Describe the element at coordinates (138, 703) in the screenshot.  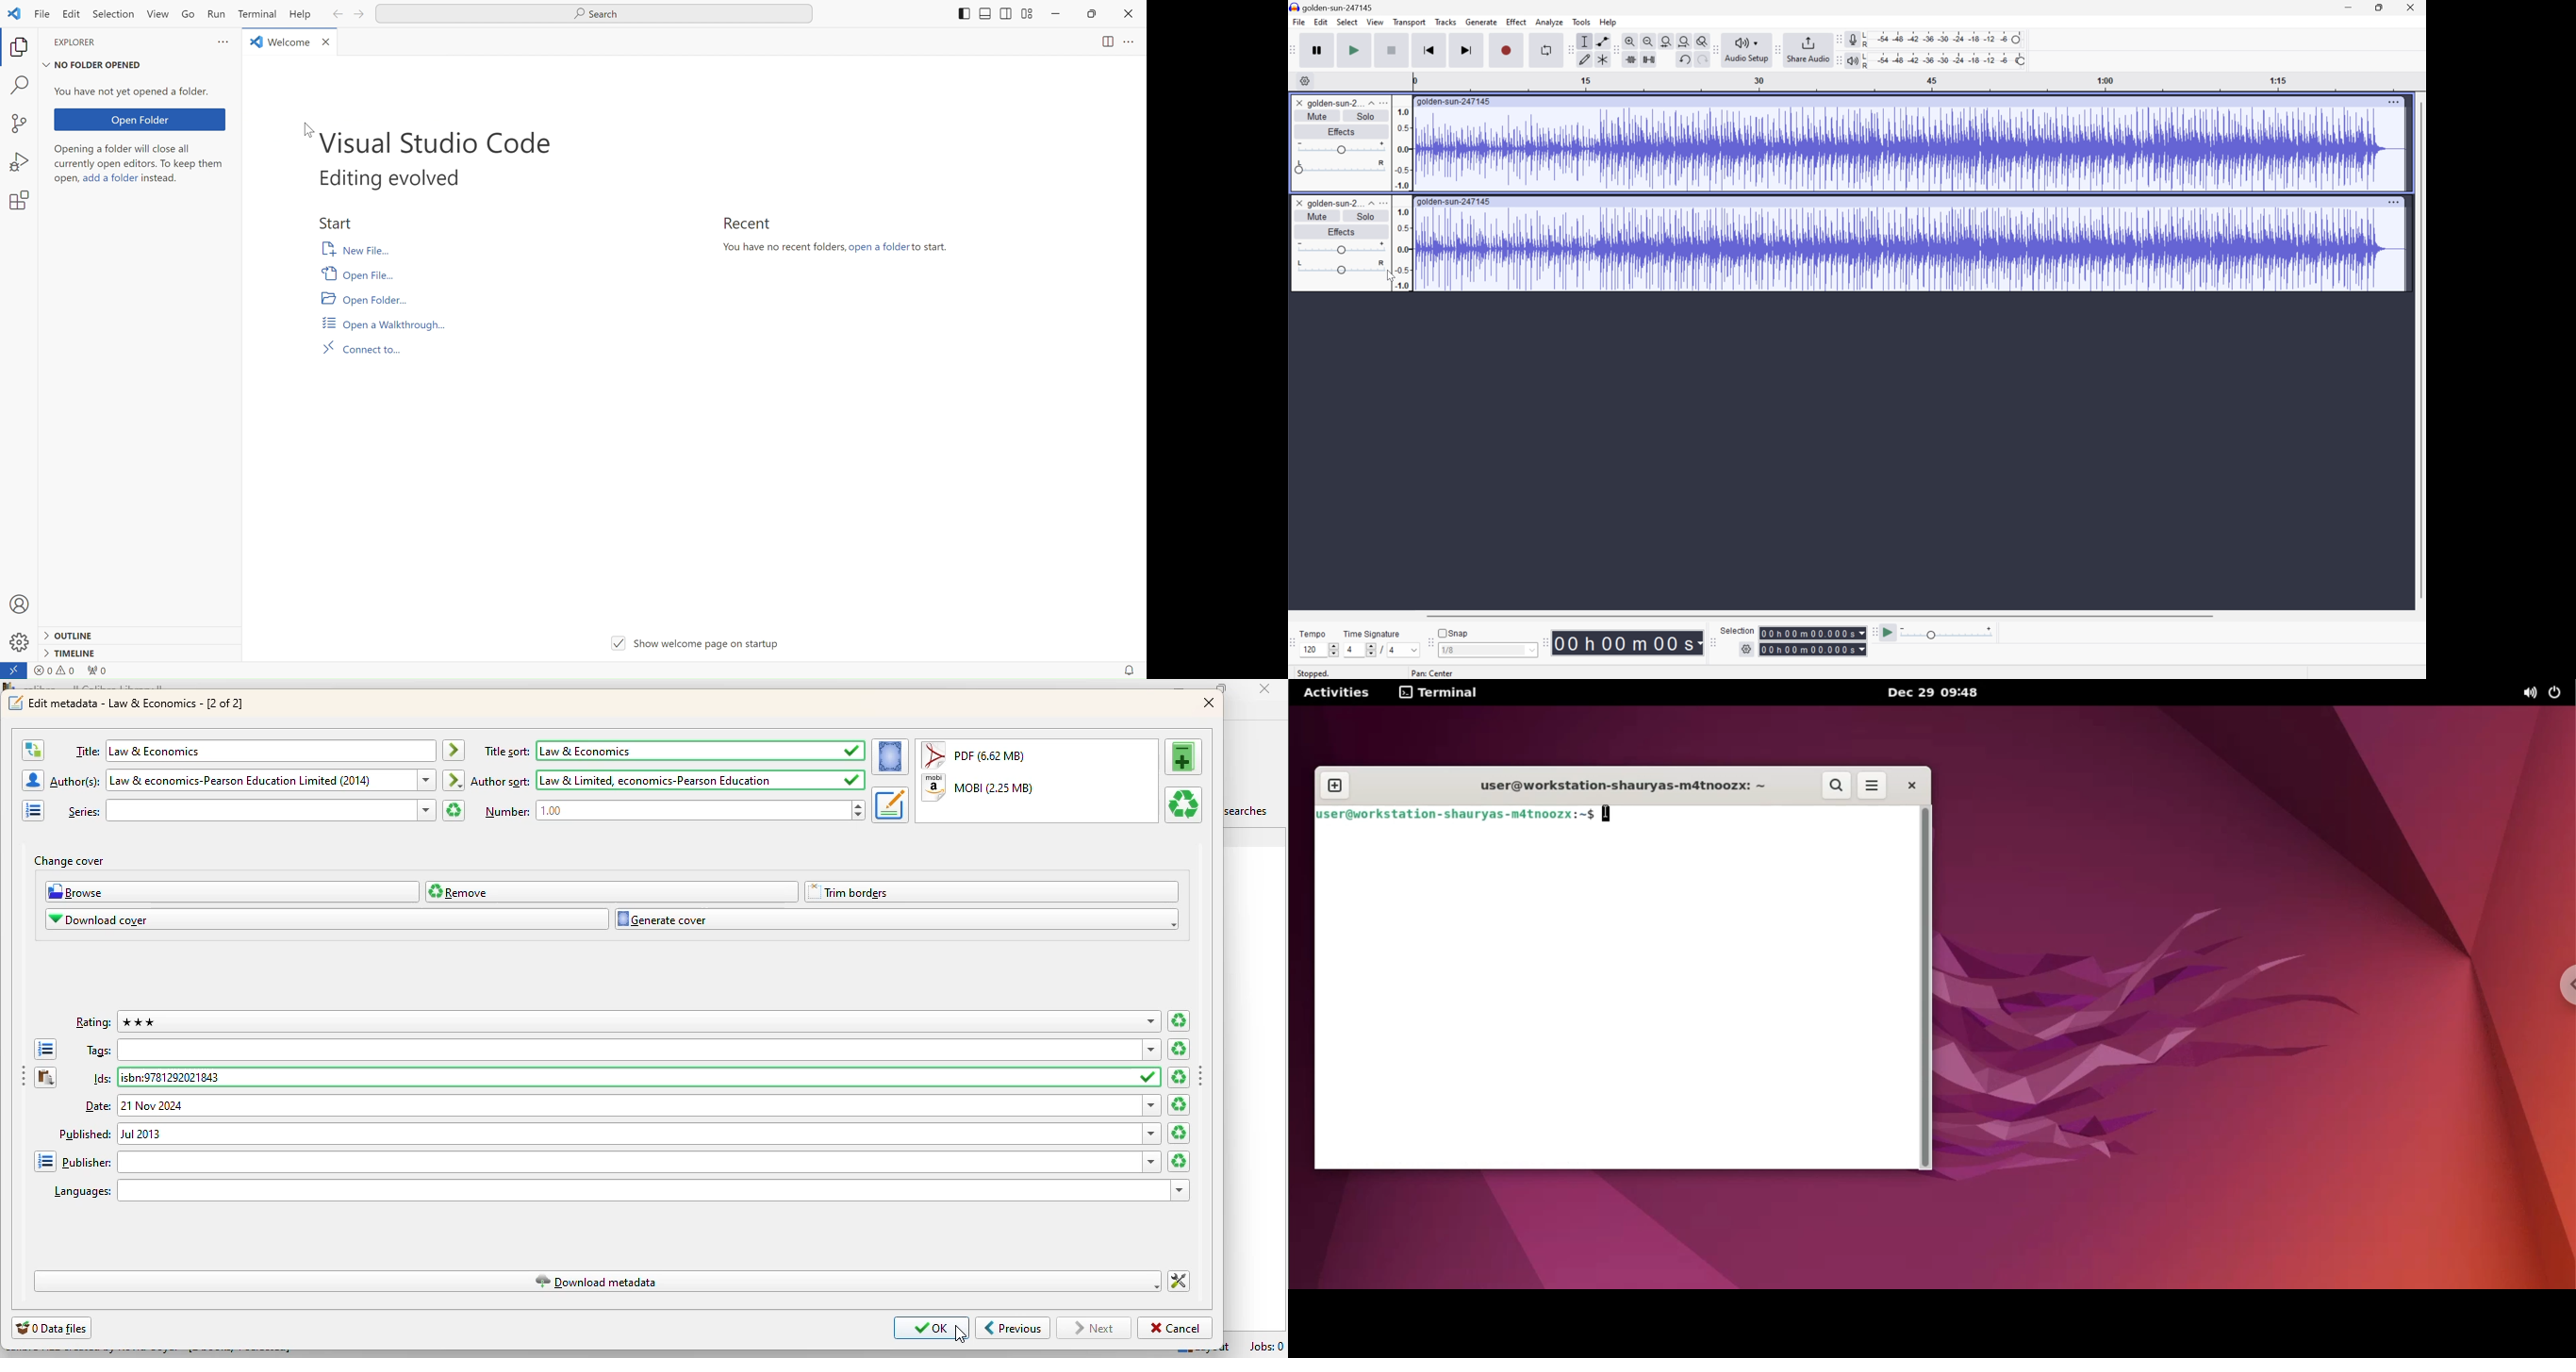
I see `edit metadata` at that location.